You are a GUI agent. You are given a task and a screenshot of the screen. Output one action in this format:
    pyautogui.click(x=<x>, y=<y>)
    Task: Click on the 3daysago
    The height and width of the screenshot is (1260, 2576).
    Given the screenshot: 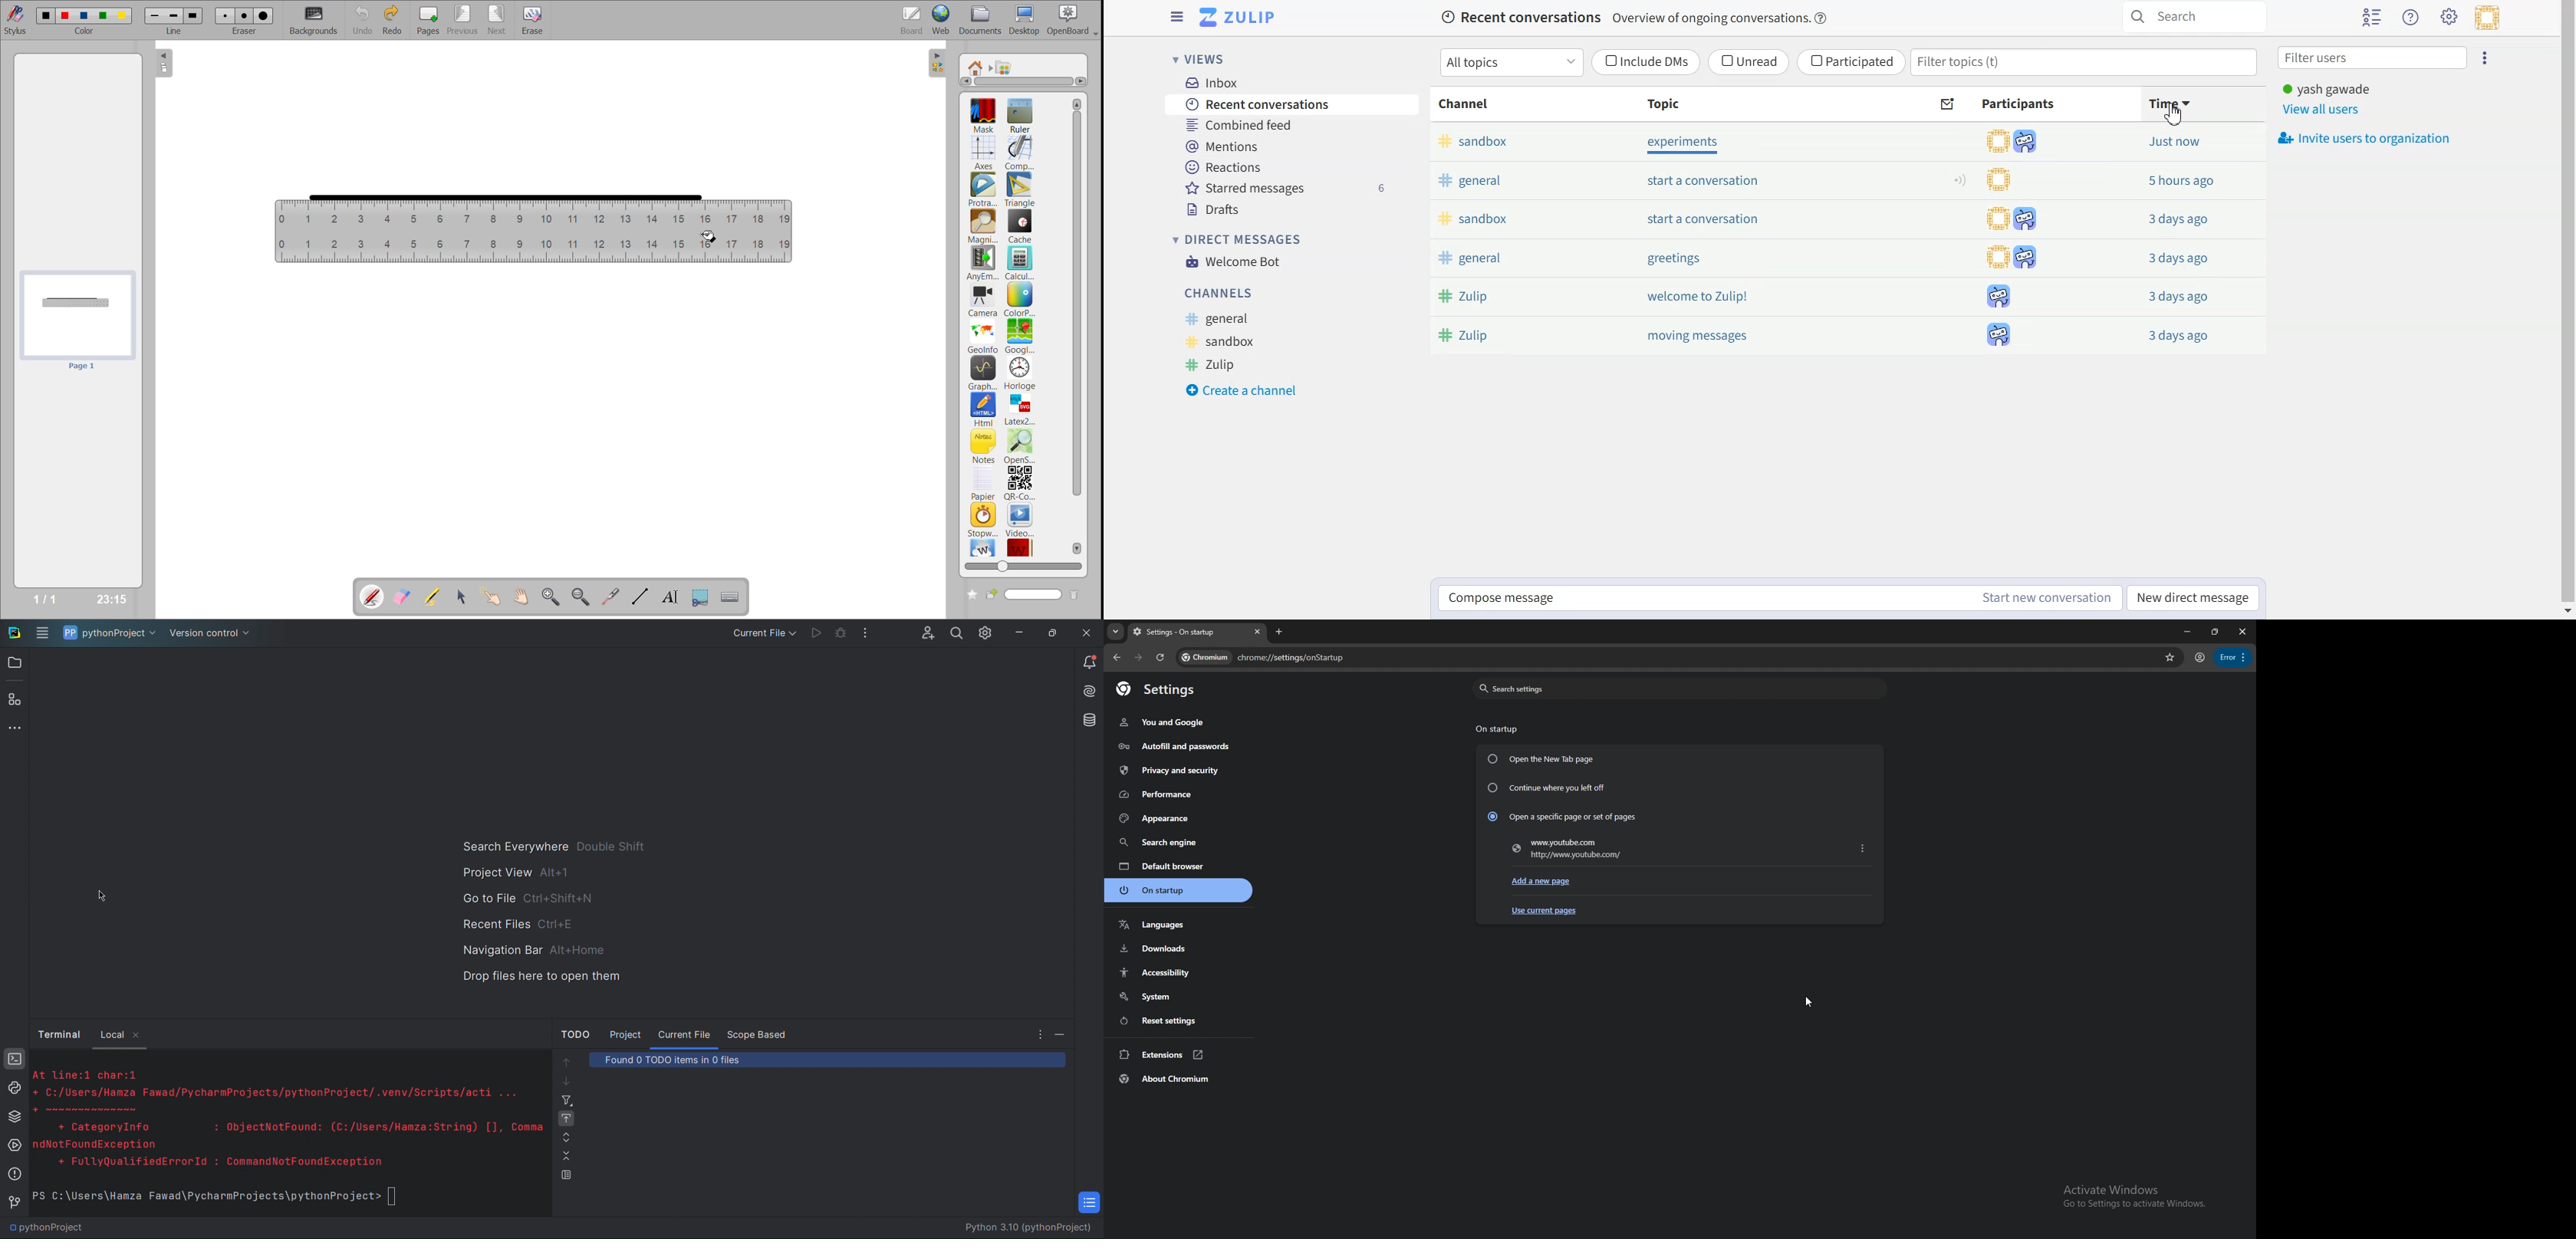 What is the action you would take?
    pyautogui.click(x=2180, y=182)
    